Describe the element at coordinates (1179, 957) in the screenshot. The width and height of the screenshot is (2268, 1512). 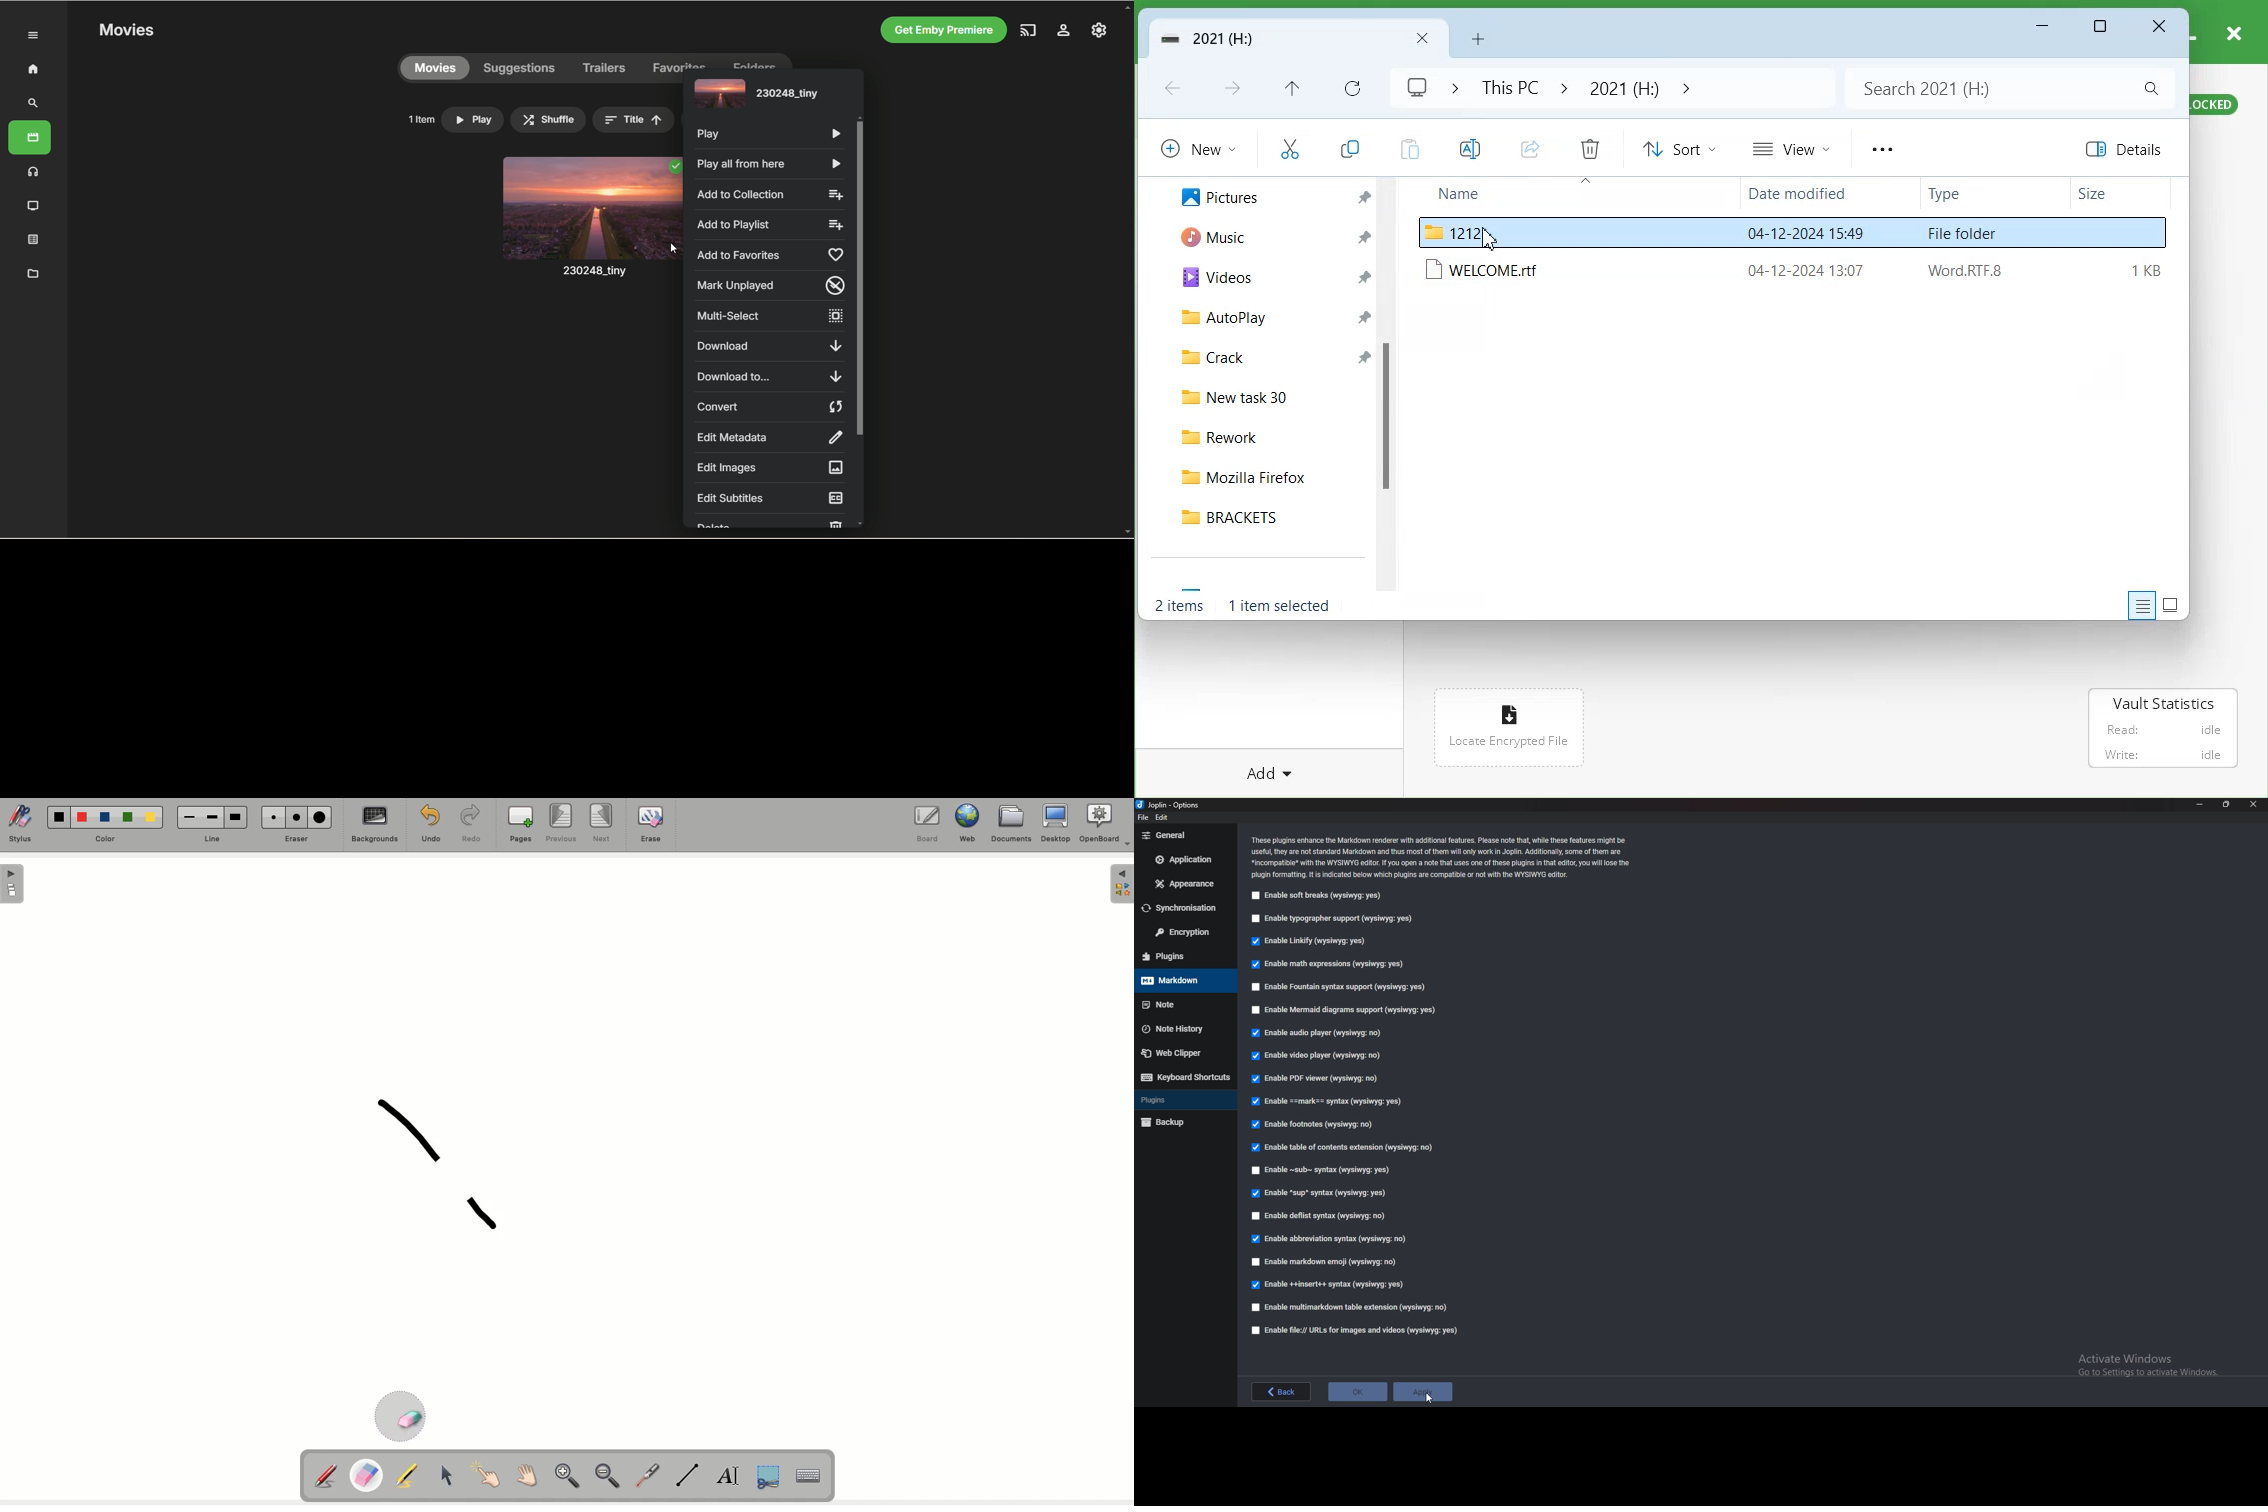
I see `Plugins` at that location.